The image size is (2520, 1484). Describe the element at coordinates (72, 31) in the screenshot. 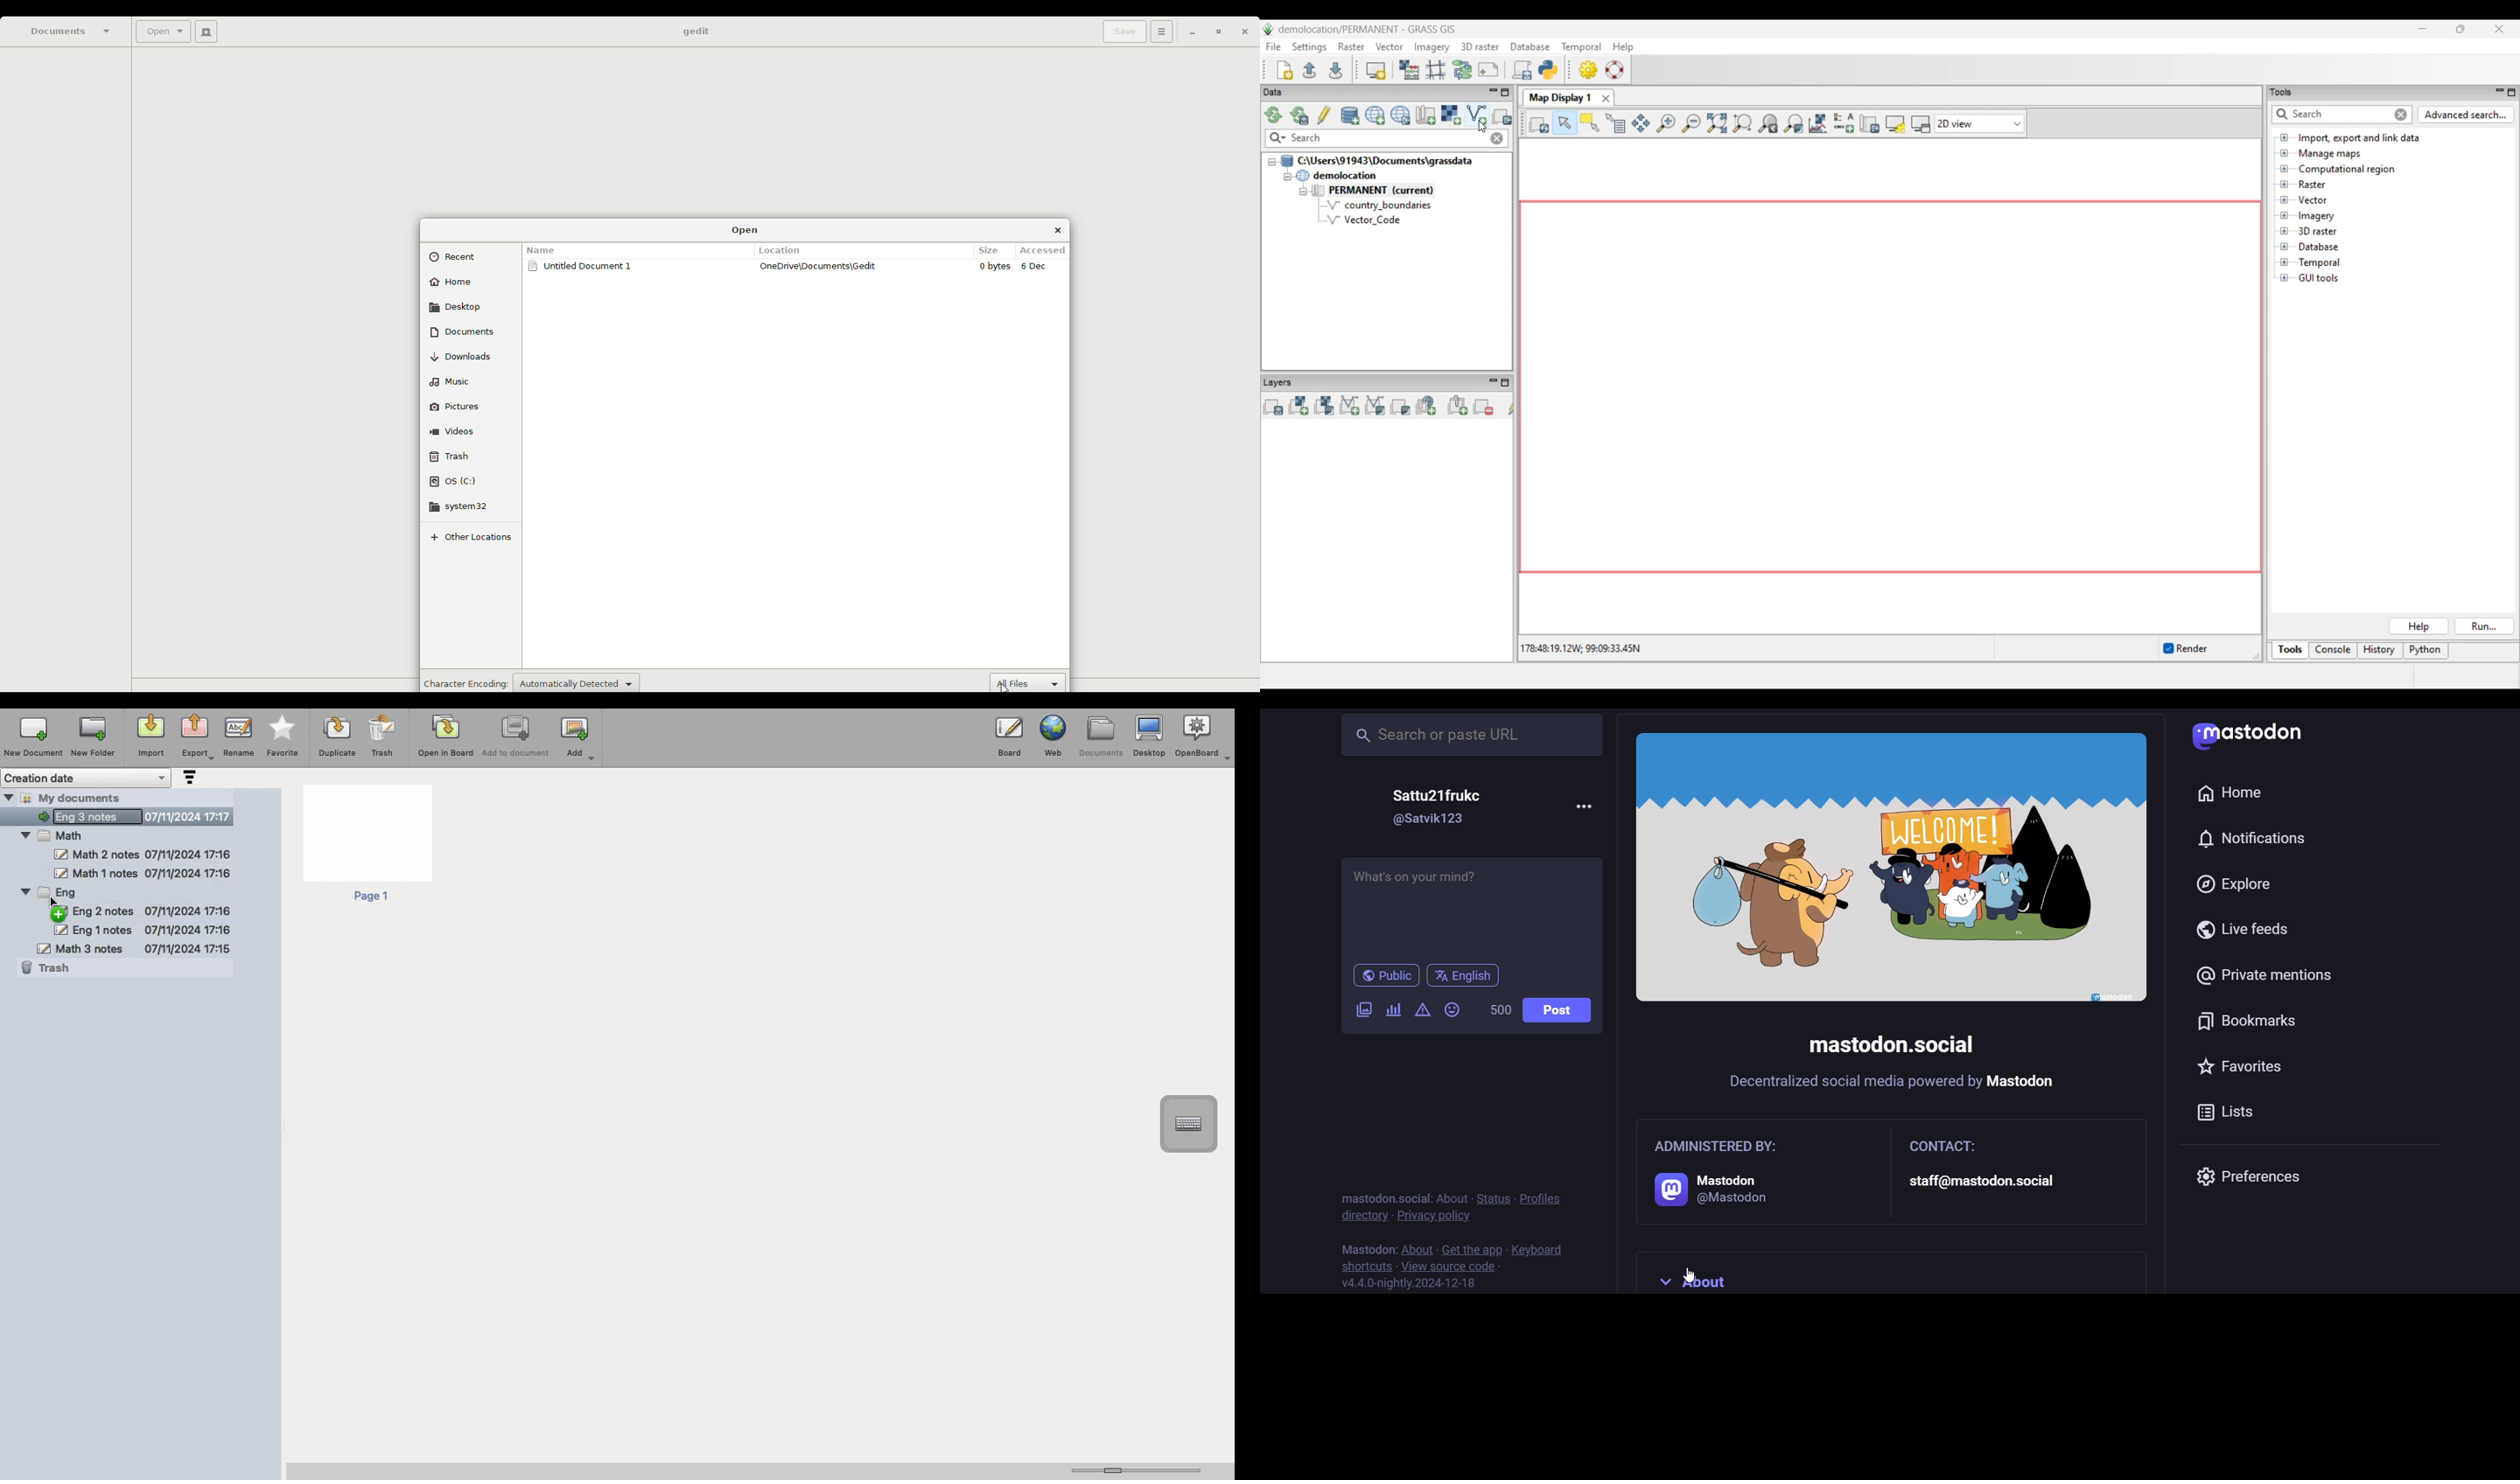

I see `Documents` at that location.